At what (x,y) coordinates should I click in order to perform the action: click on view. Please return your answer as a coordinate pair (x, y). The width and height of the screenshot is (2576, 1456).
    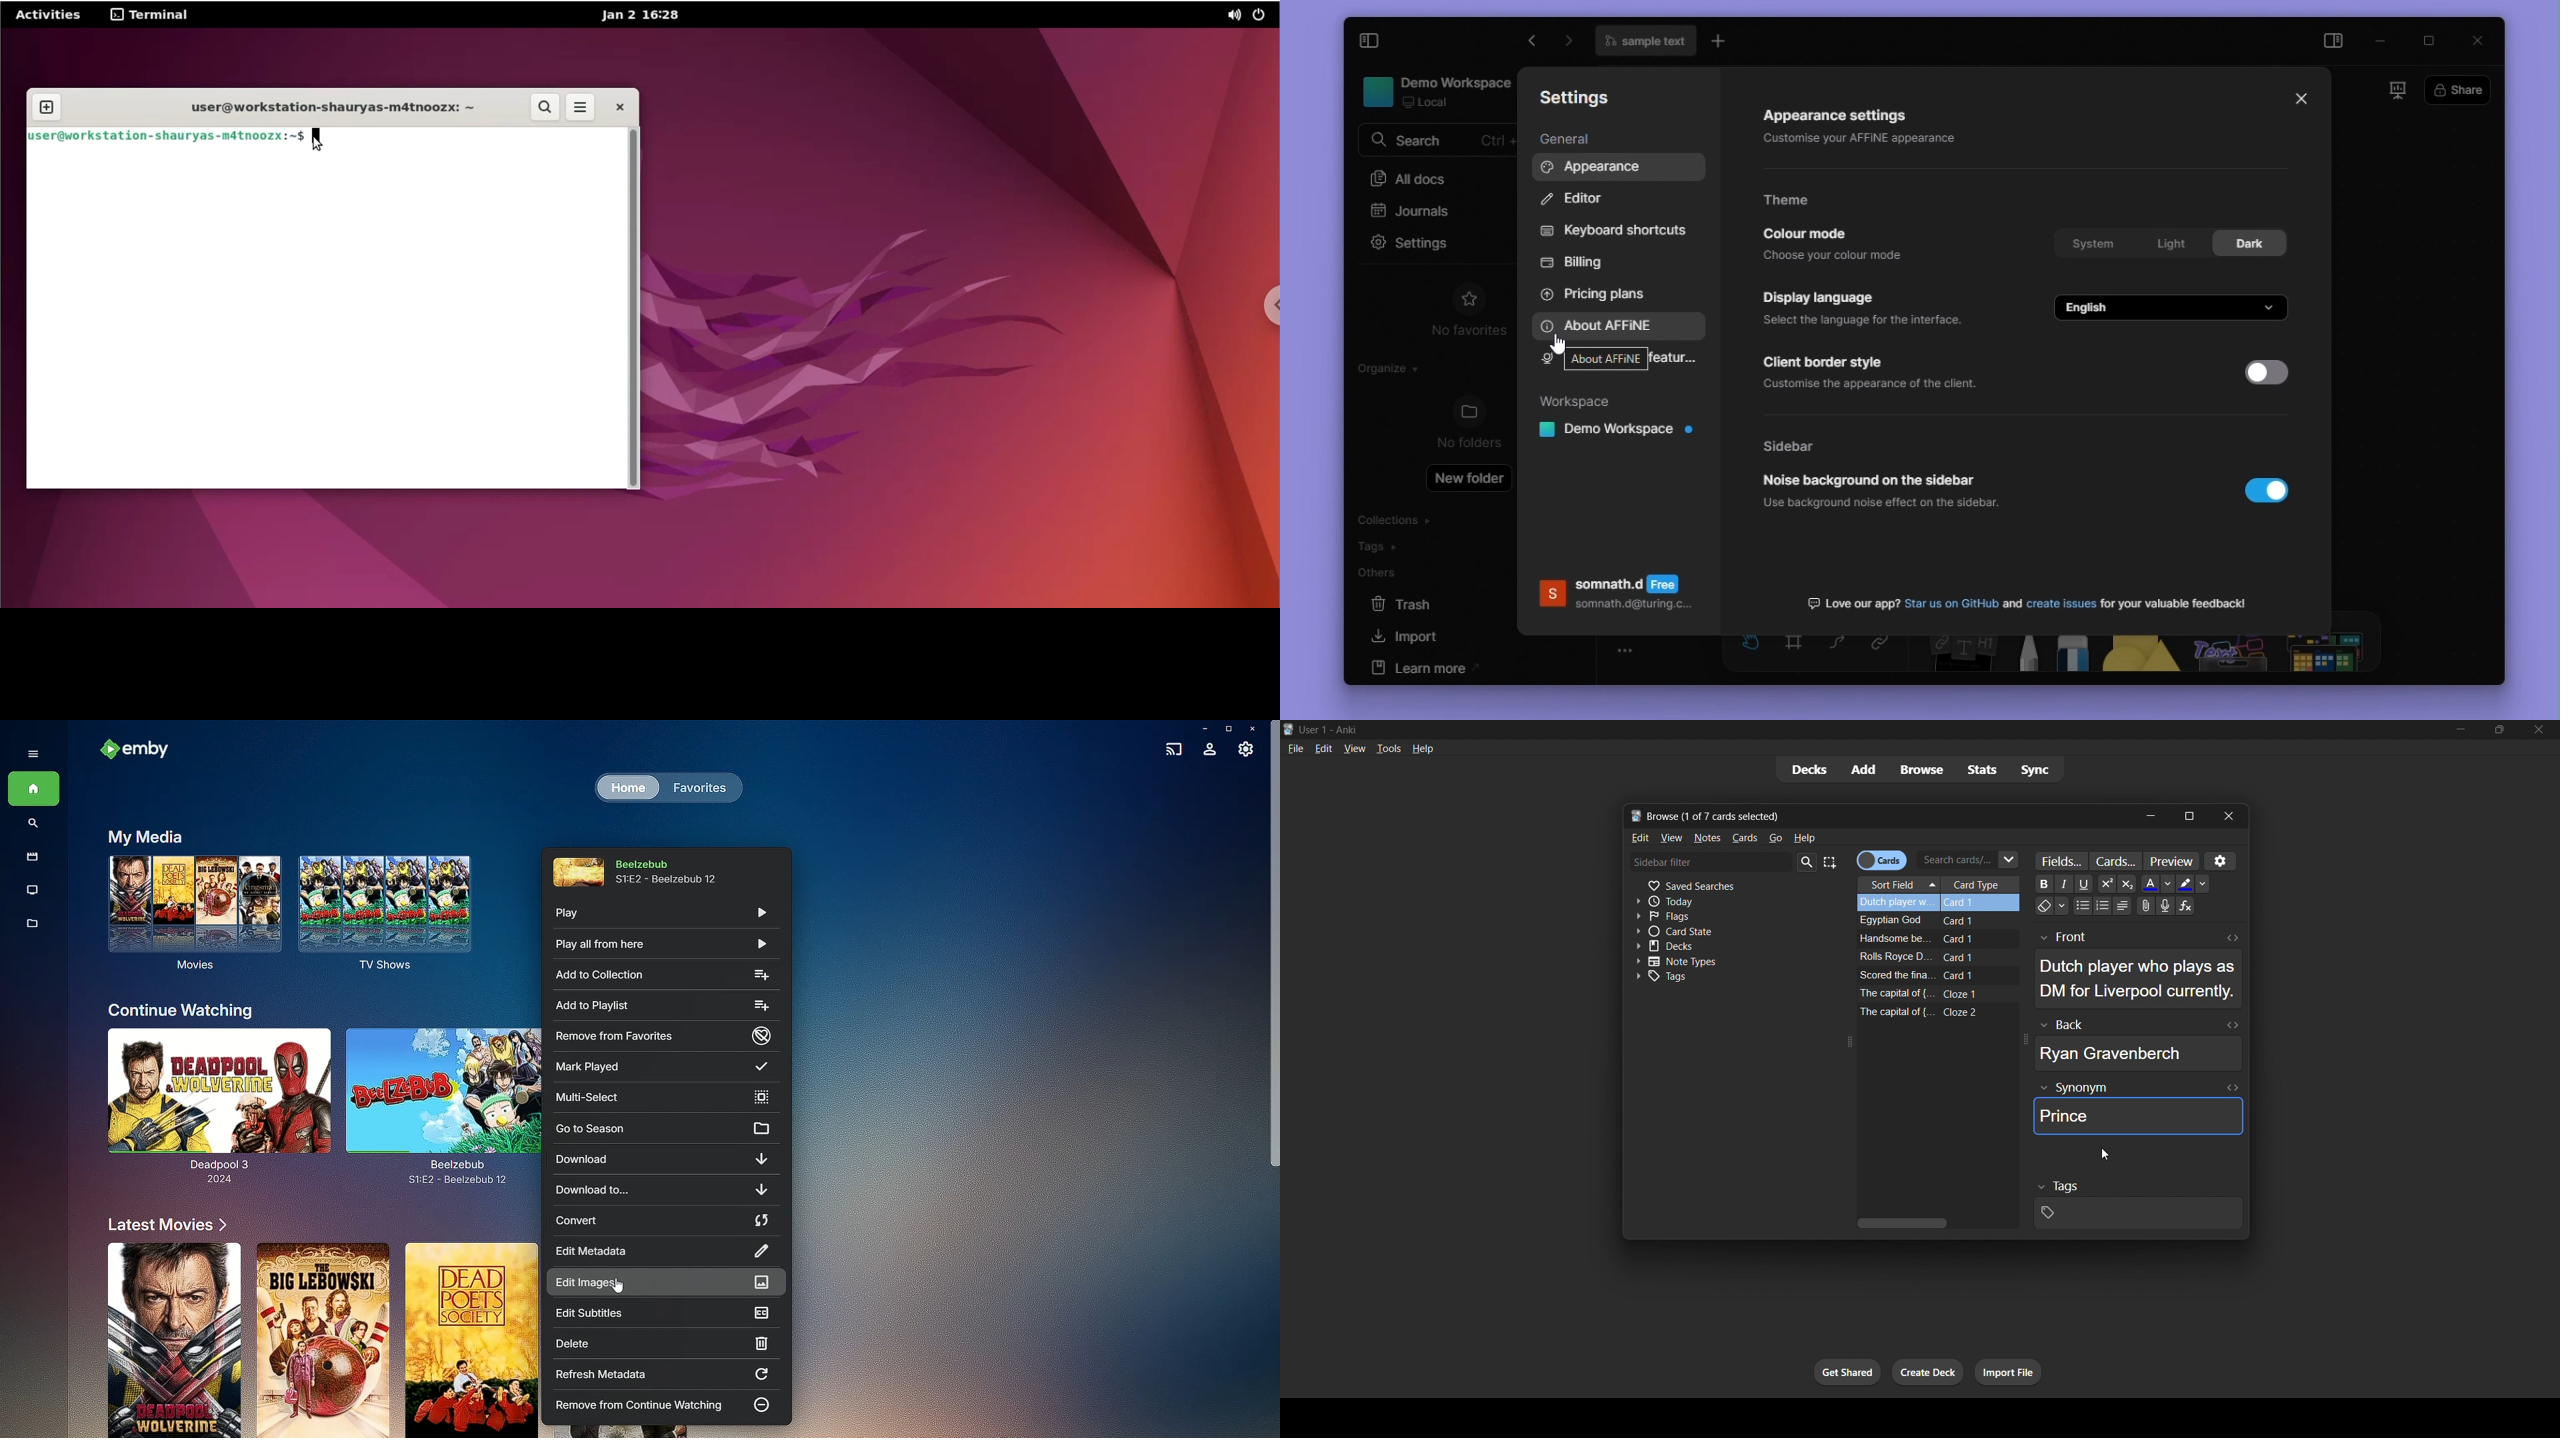
    Looking at the image, I should click on (1671, 839).